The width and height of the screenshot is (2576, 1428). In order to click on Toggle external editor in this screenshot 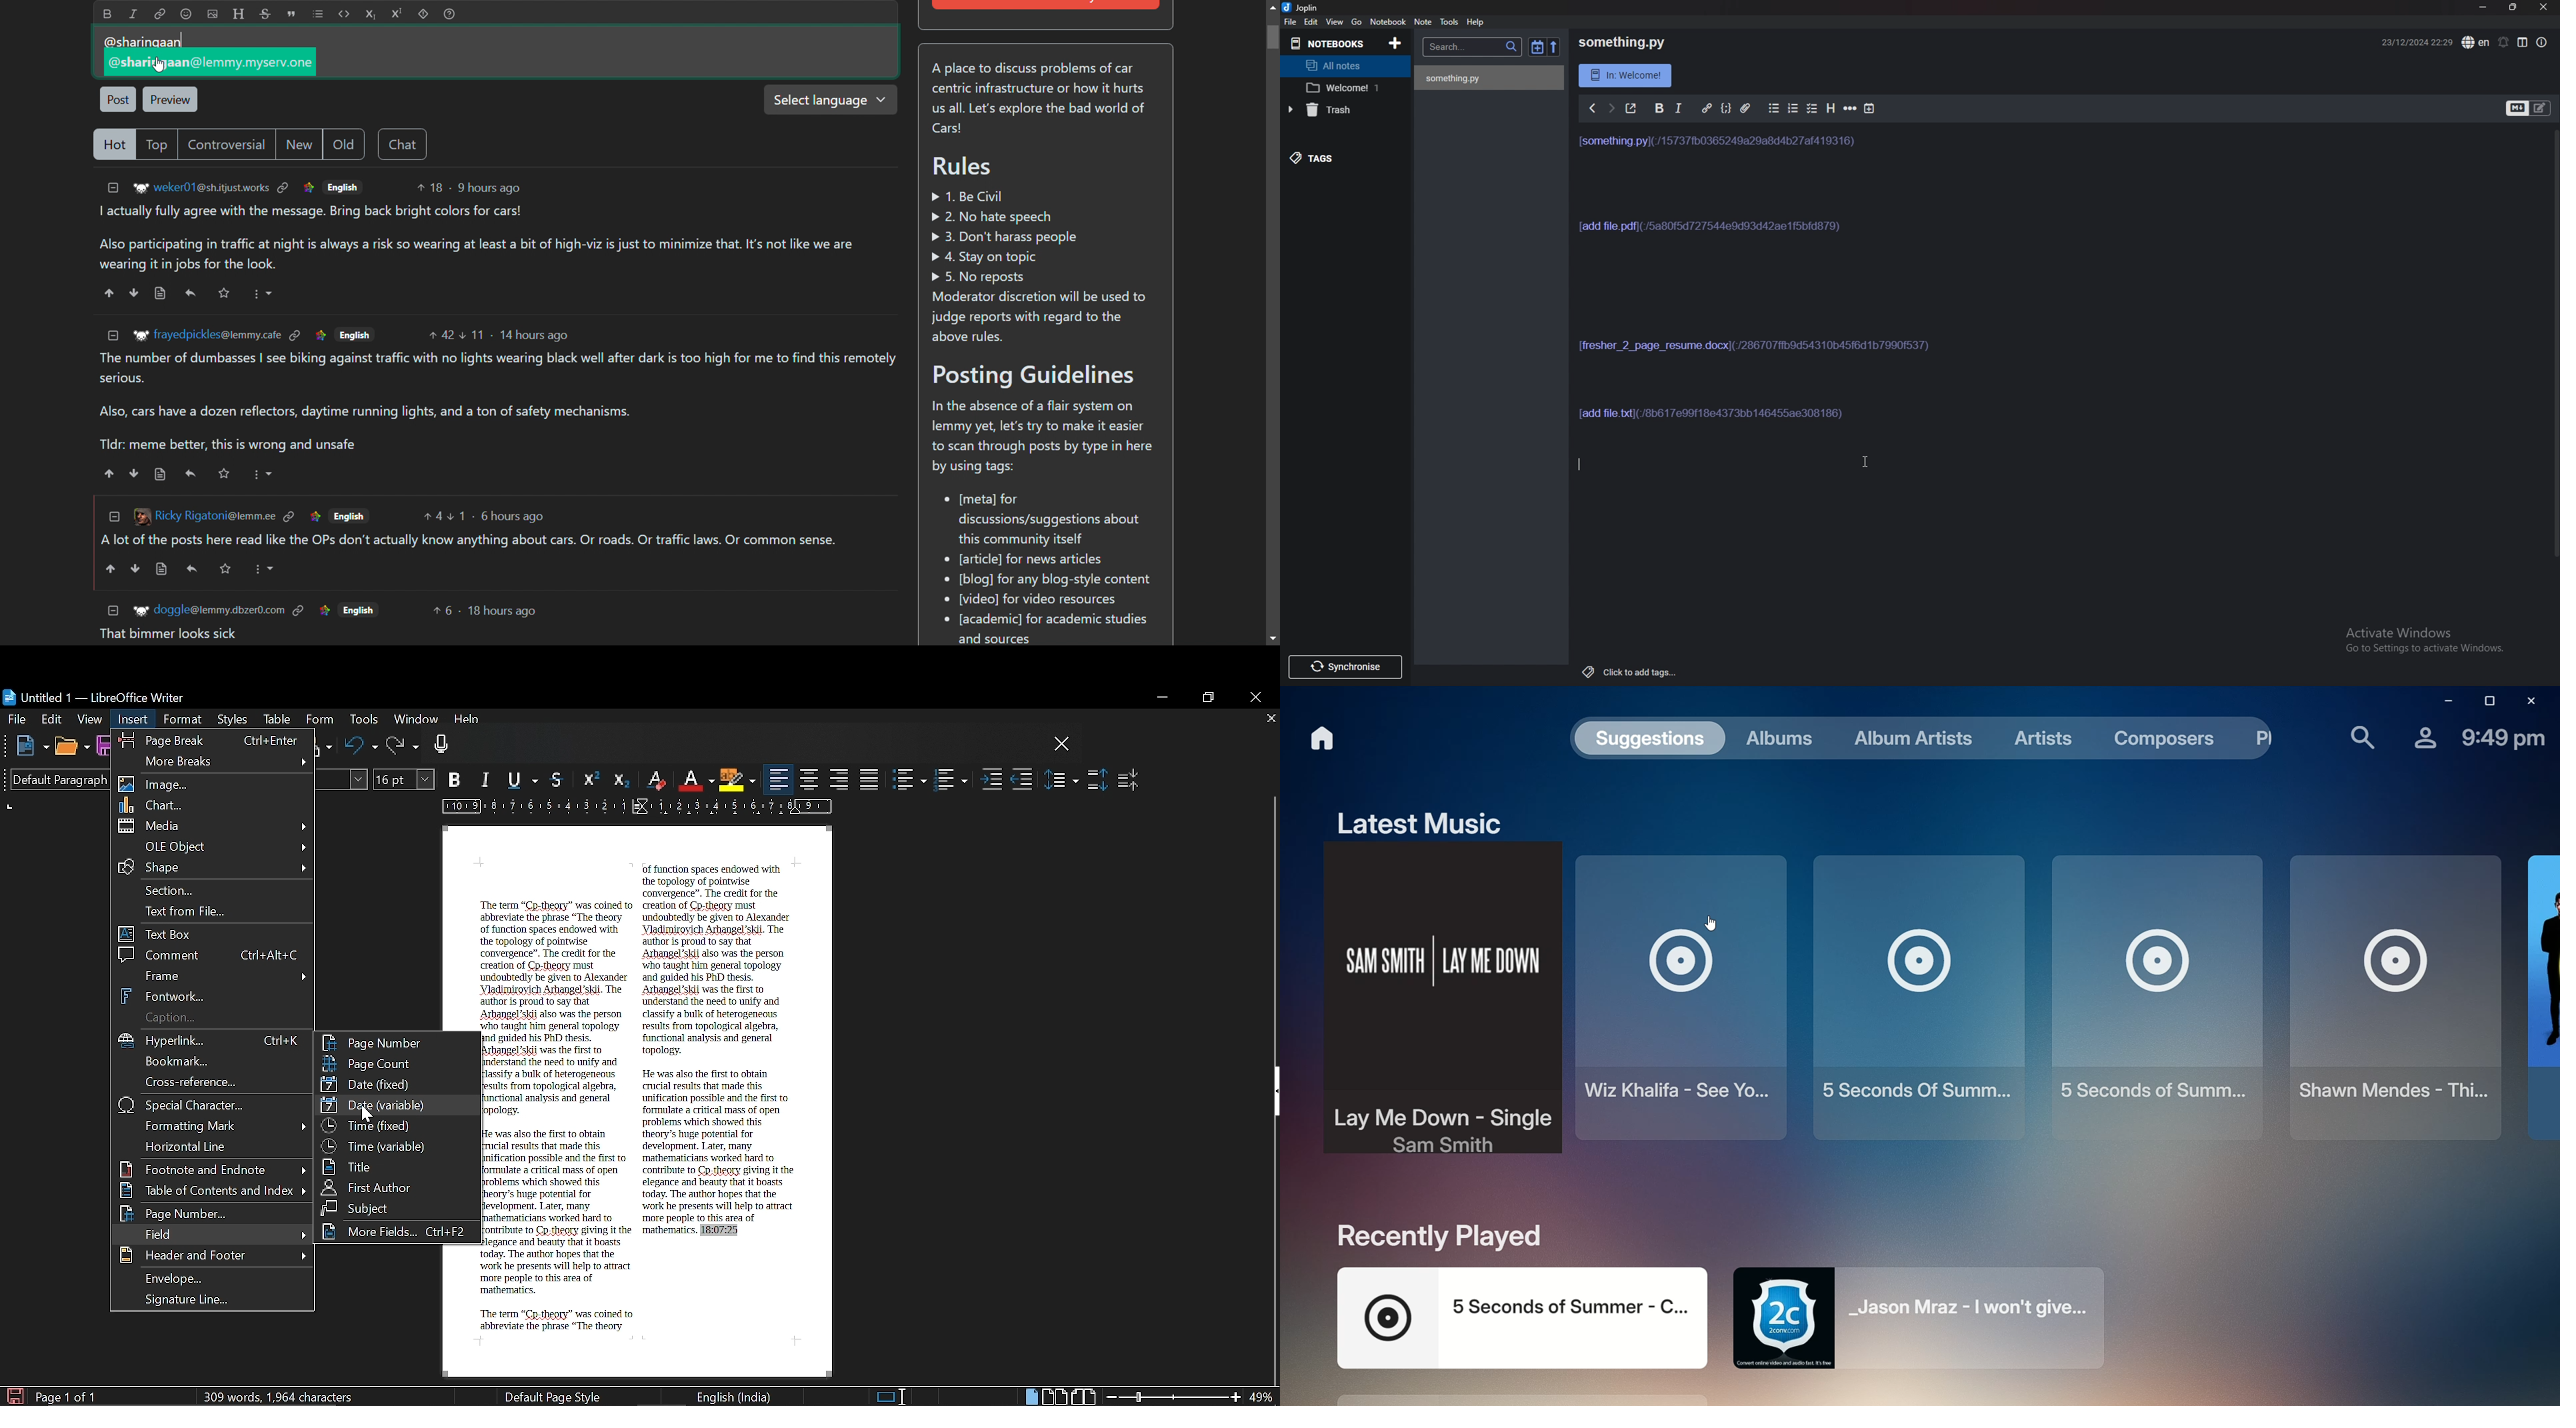, I will do `click(1632, 108)`.